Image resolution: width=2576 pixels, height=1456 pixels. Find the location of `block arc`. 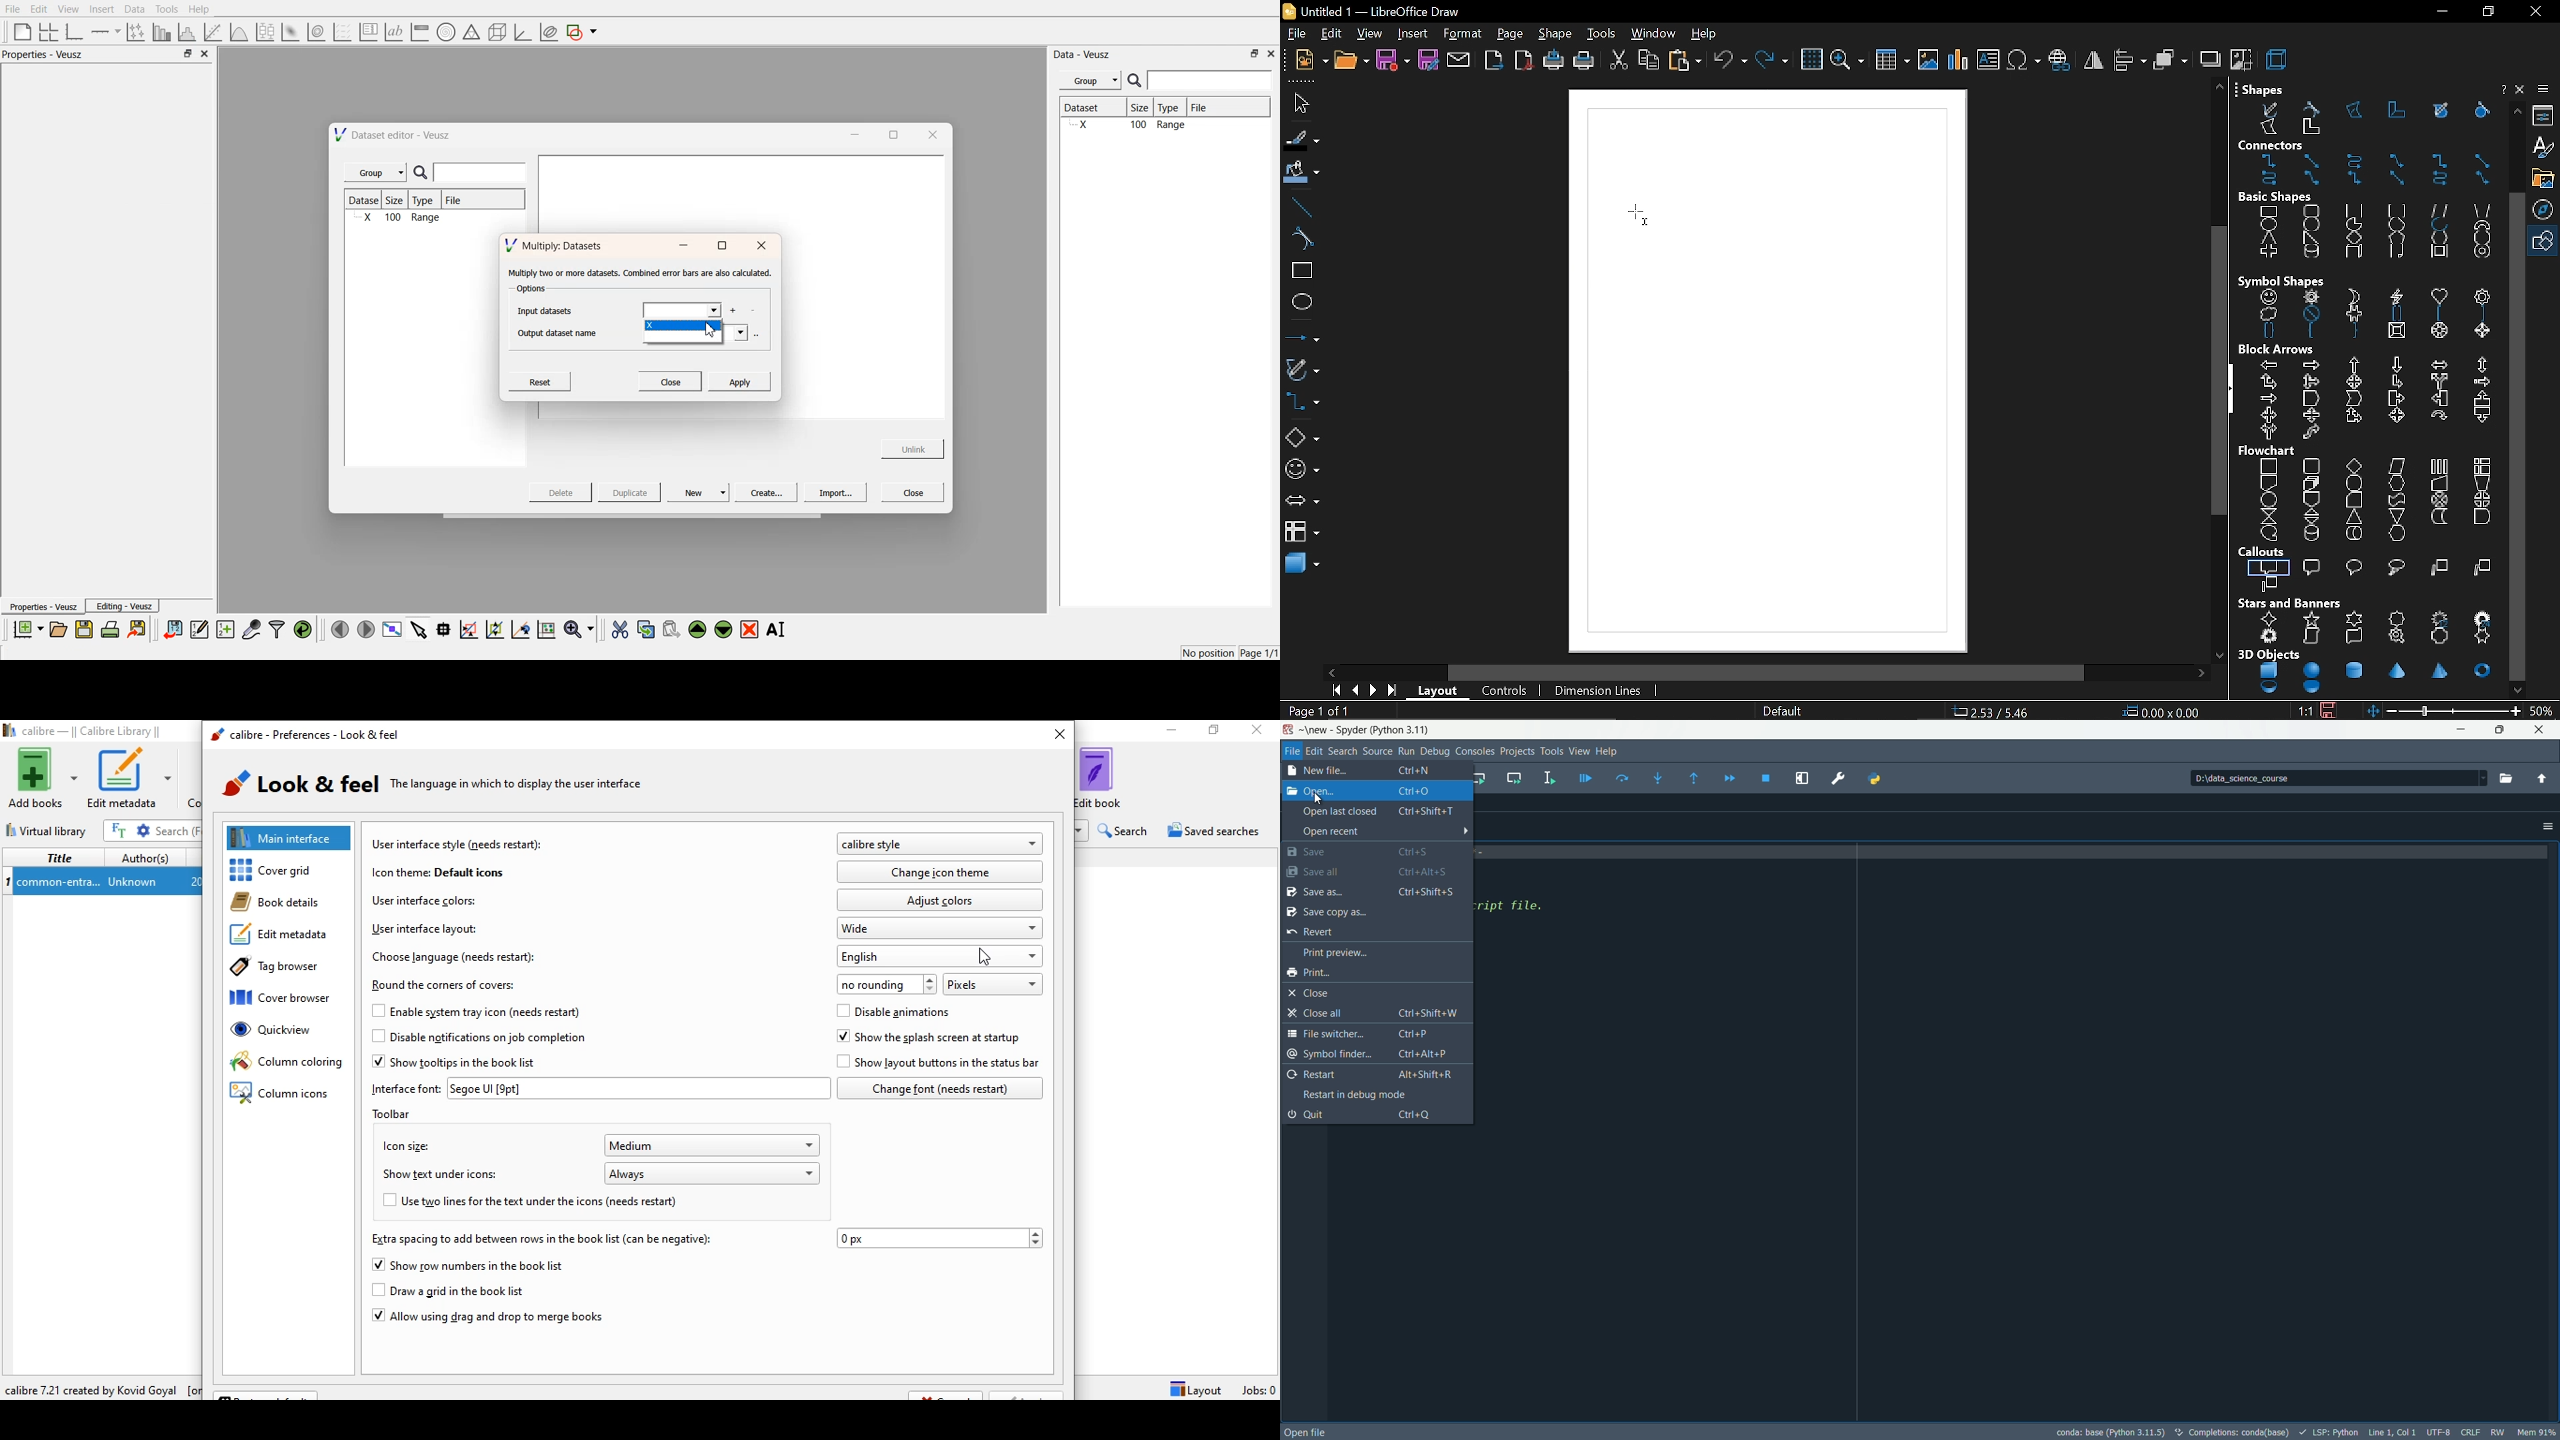

block arc is located at coordinates (2482, 225).